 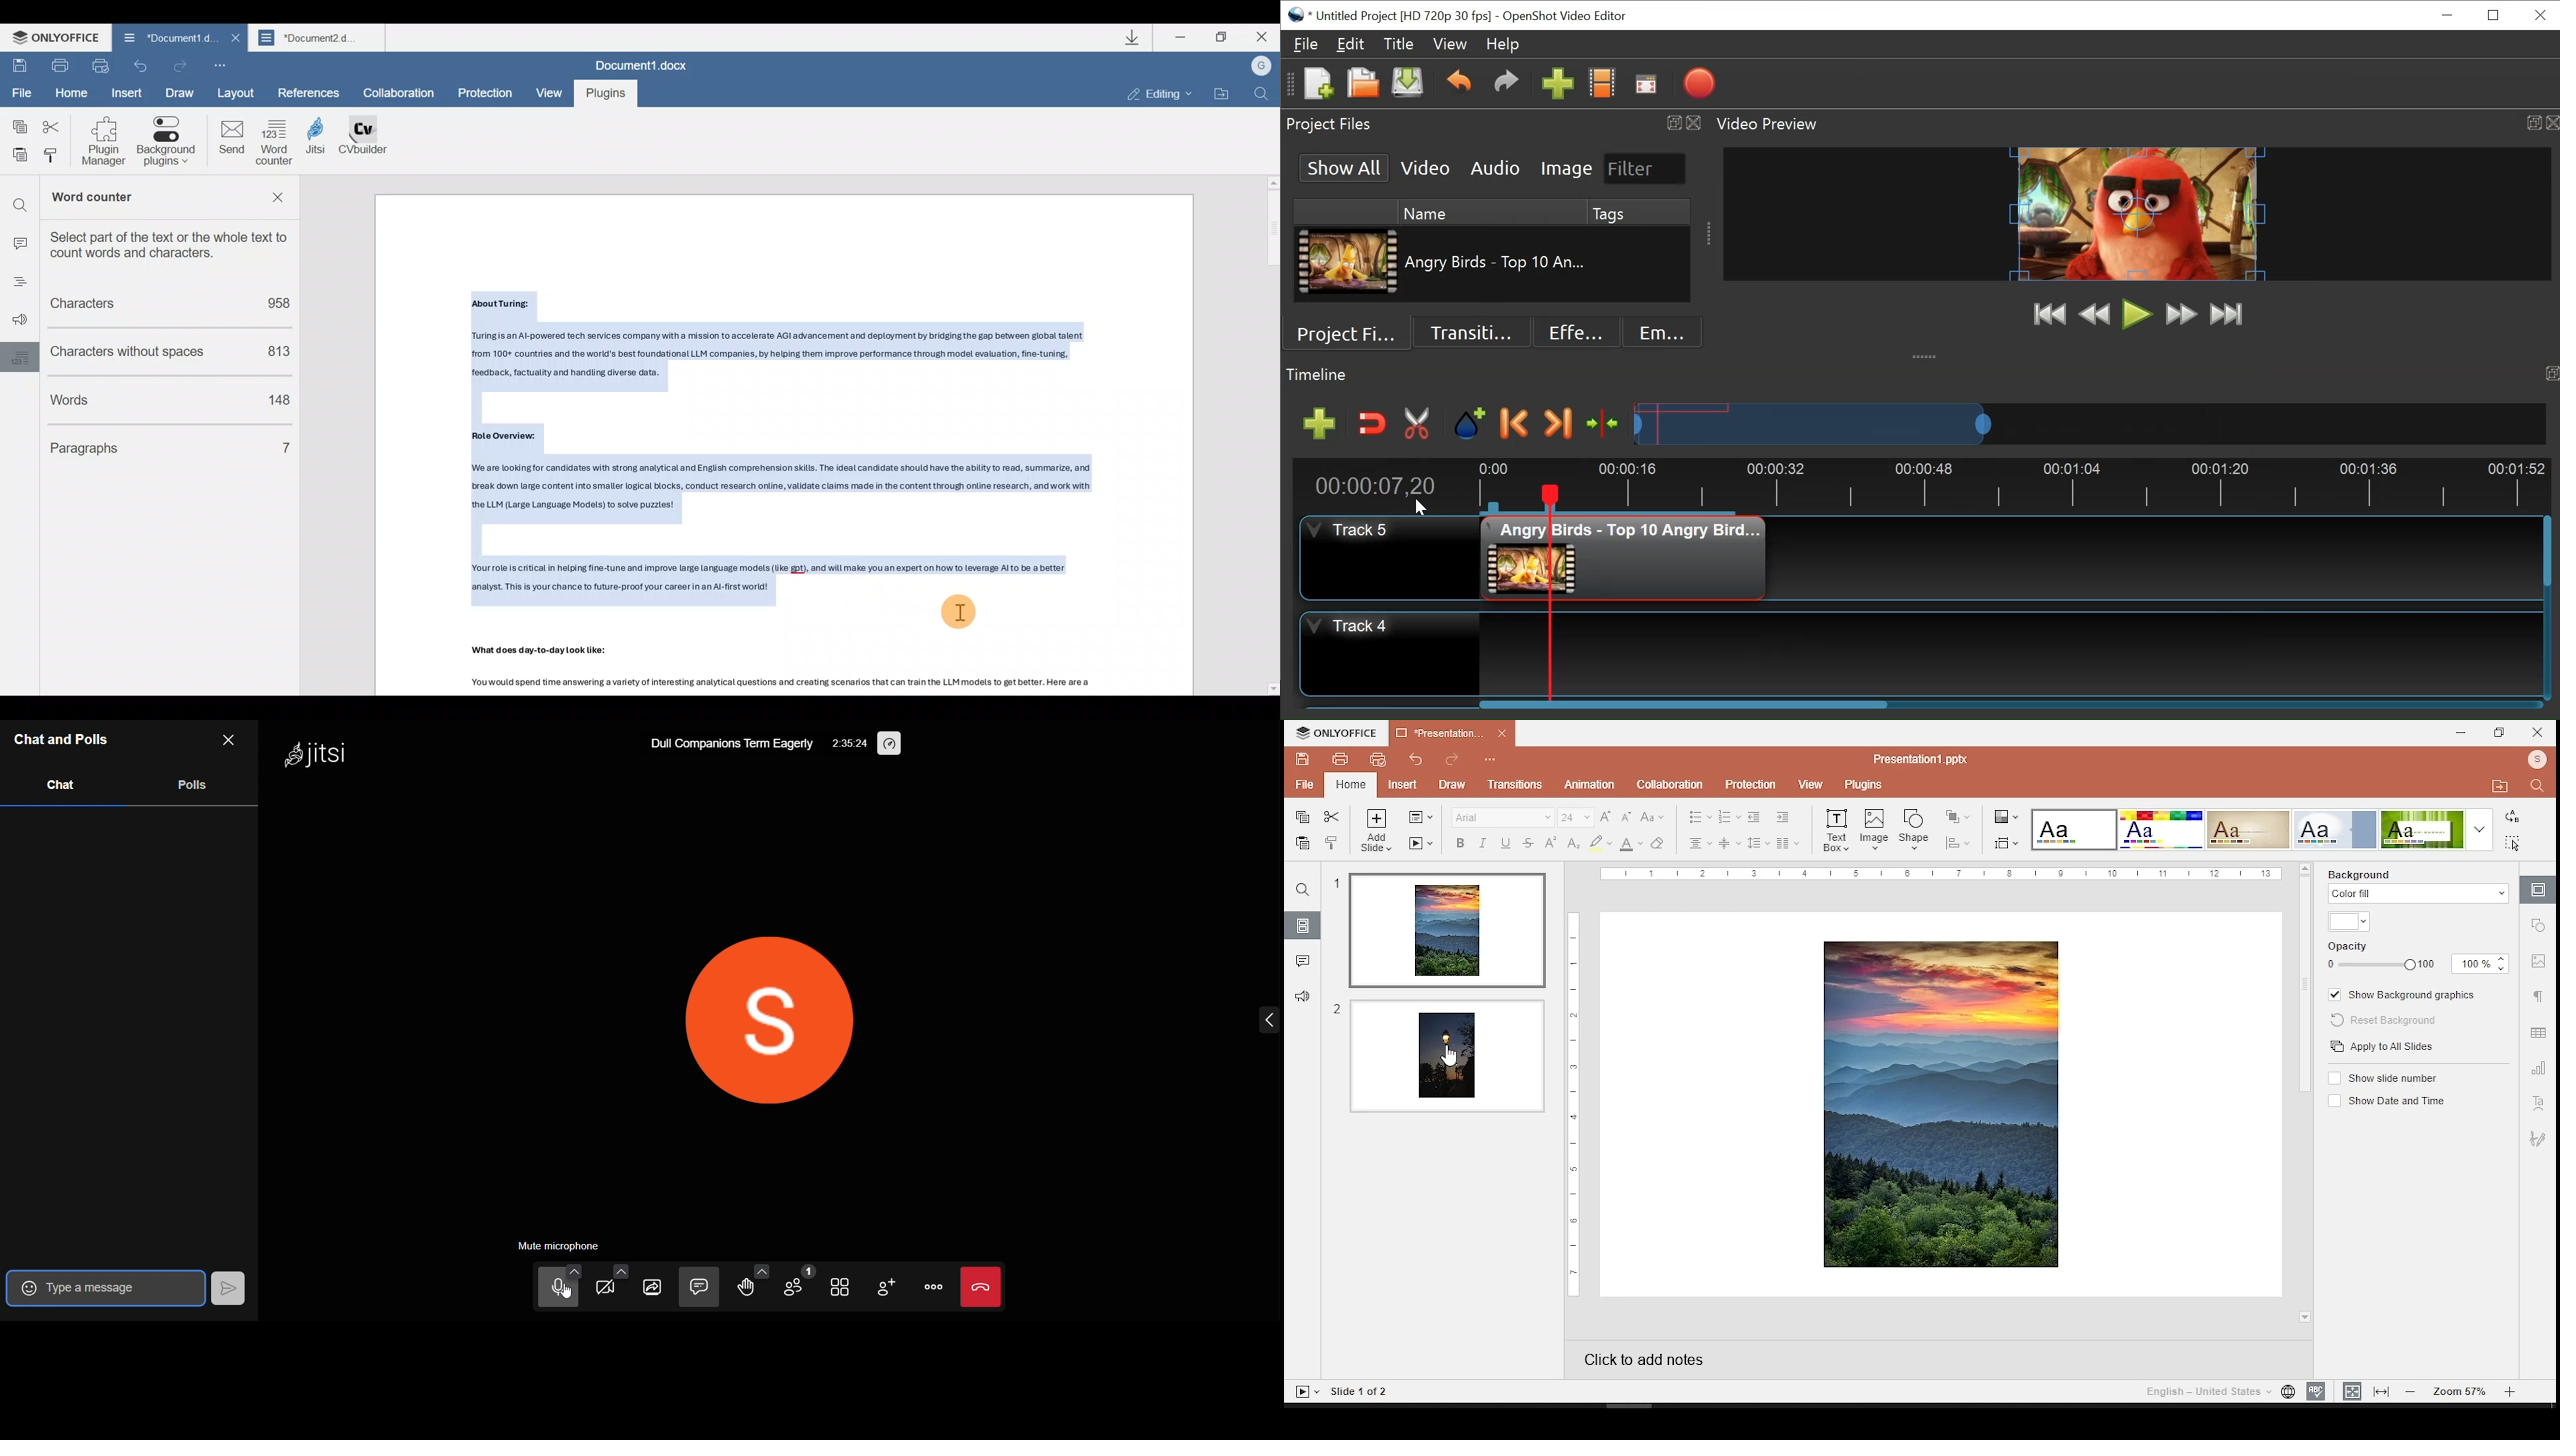 I want to click on view, so click(x=1809, y=783).